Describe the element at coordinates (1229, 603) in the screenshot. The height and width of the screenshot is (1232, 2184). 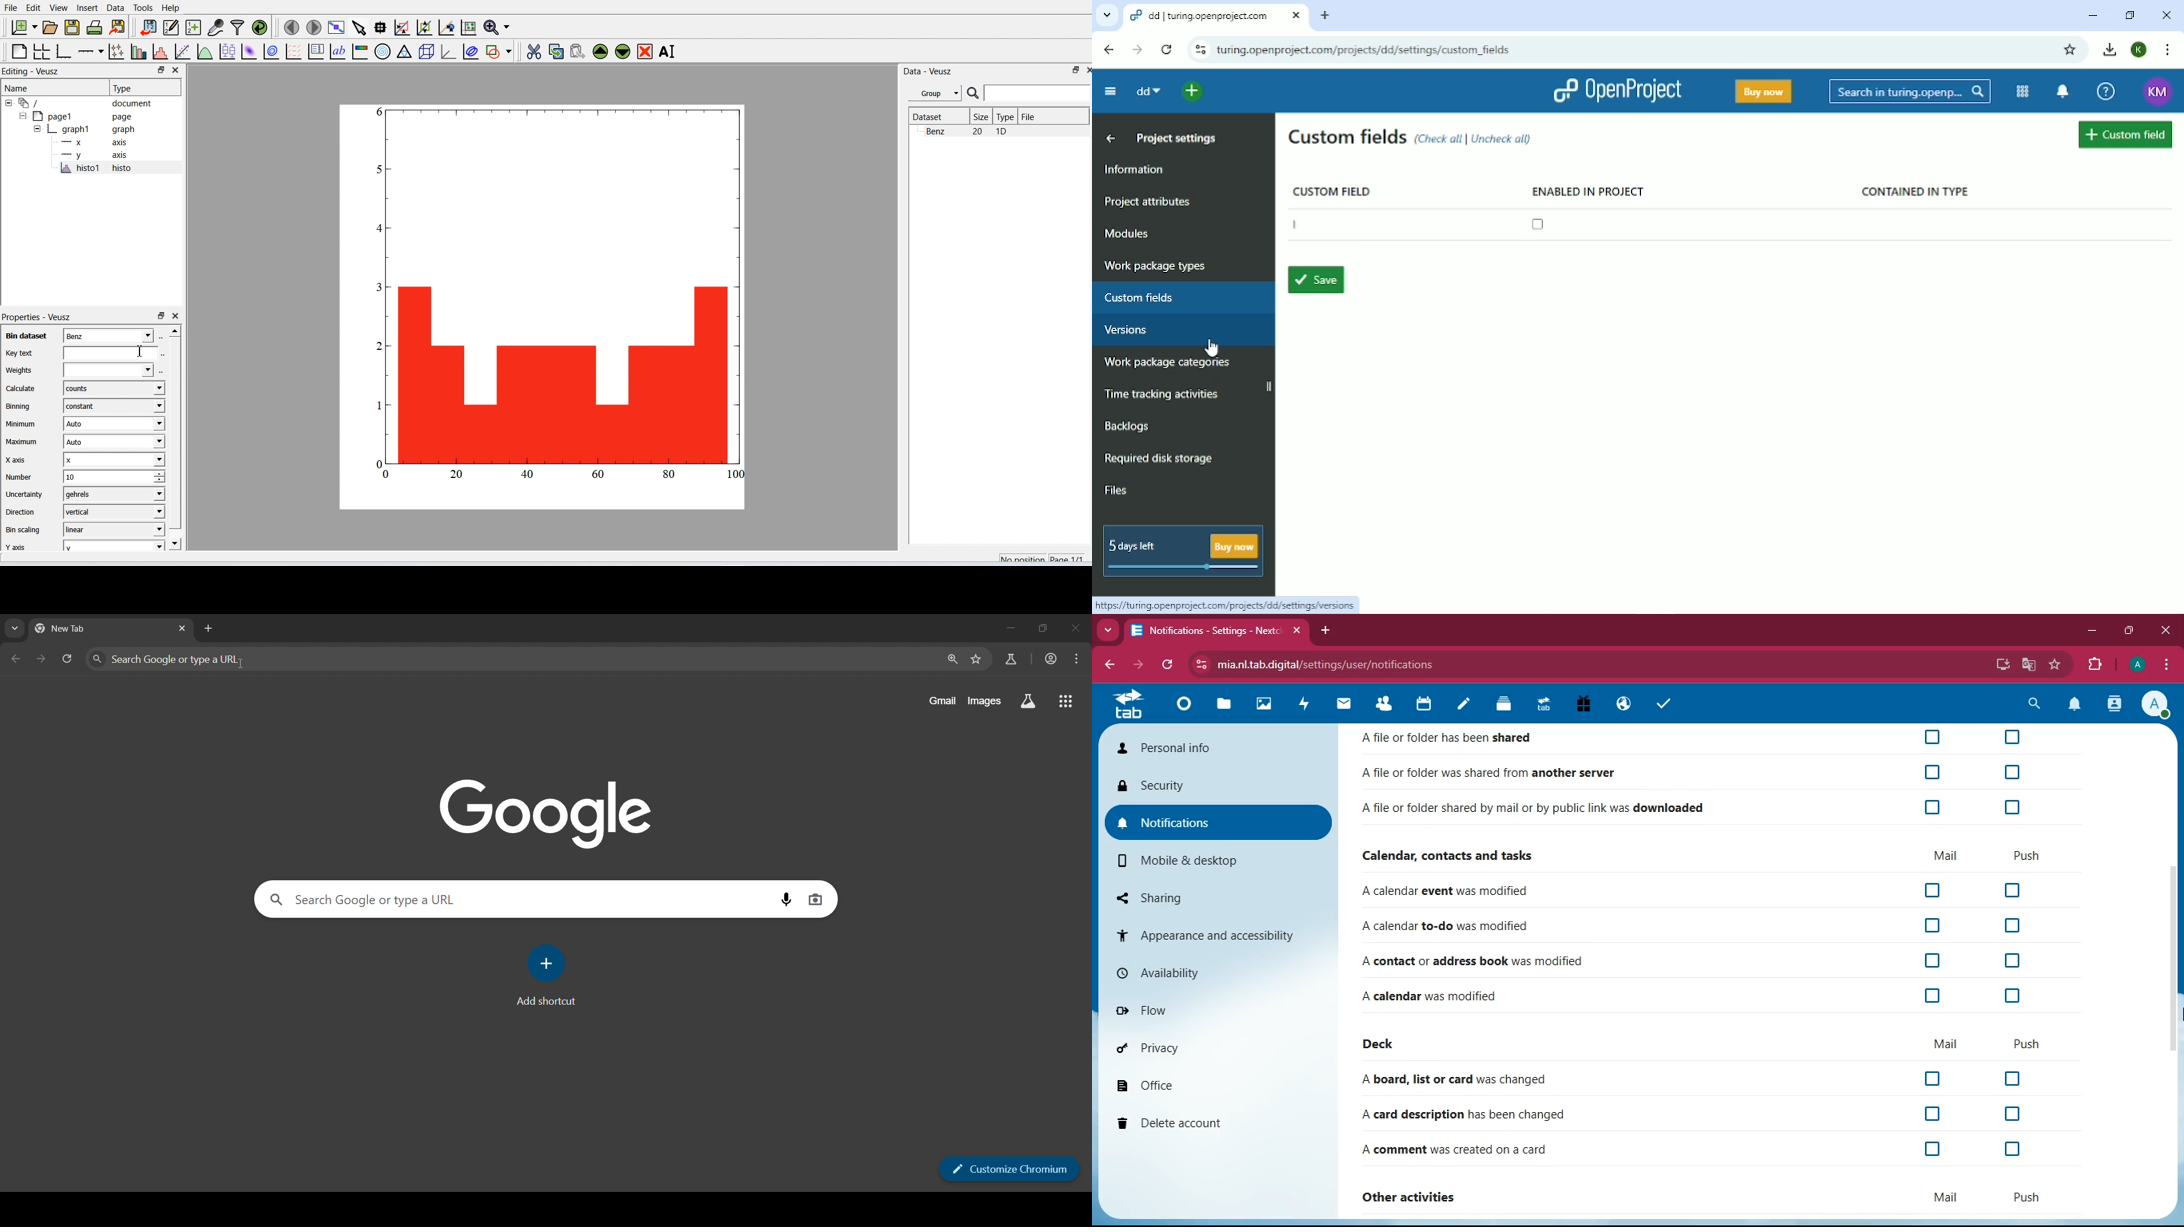
I see `Link` at that location.